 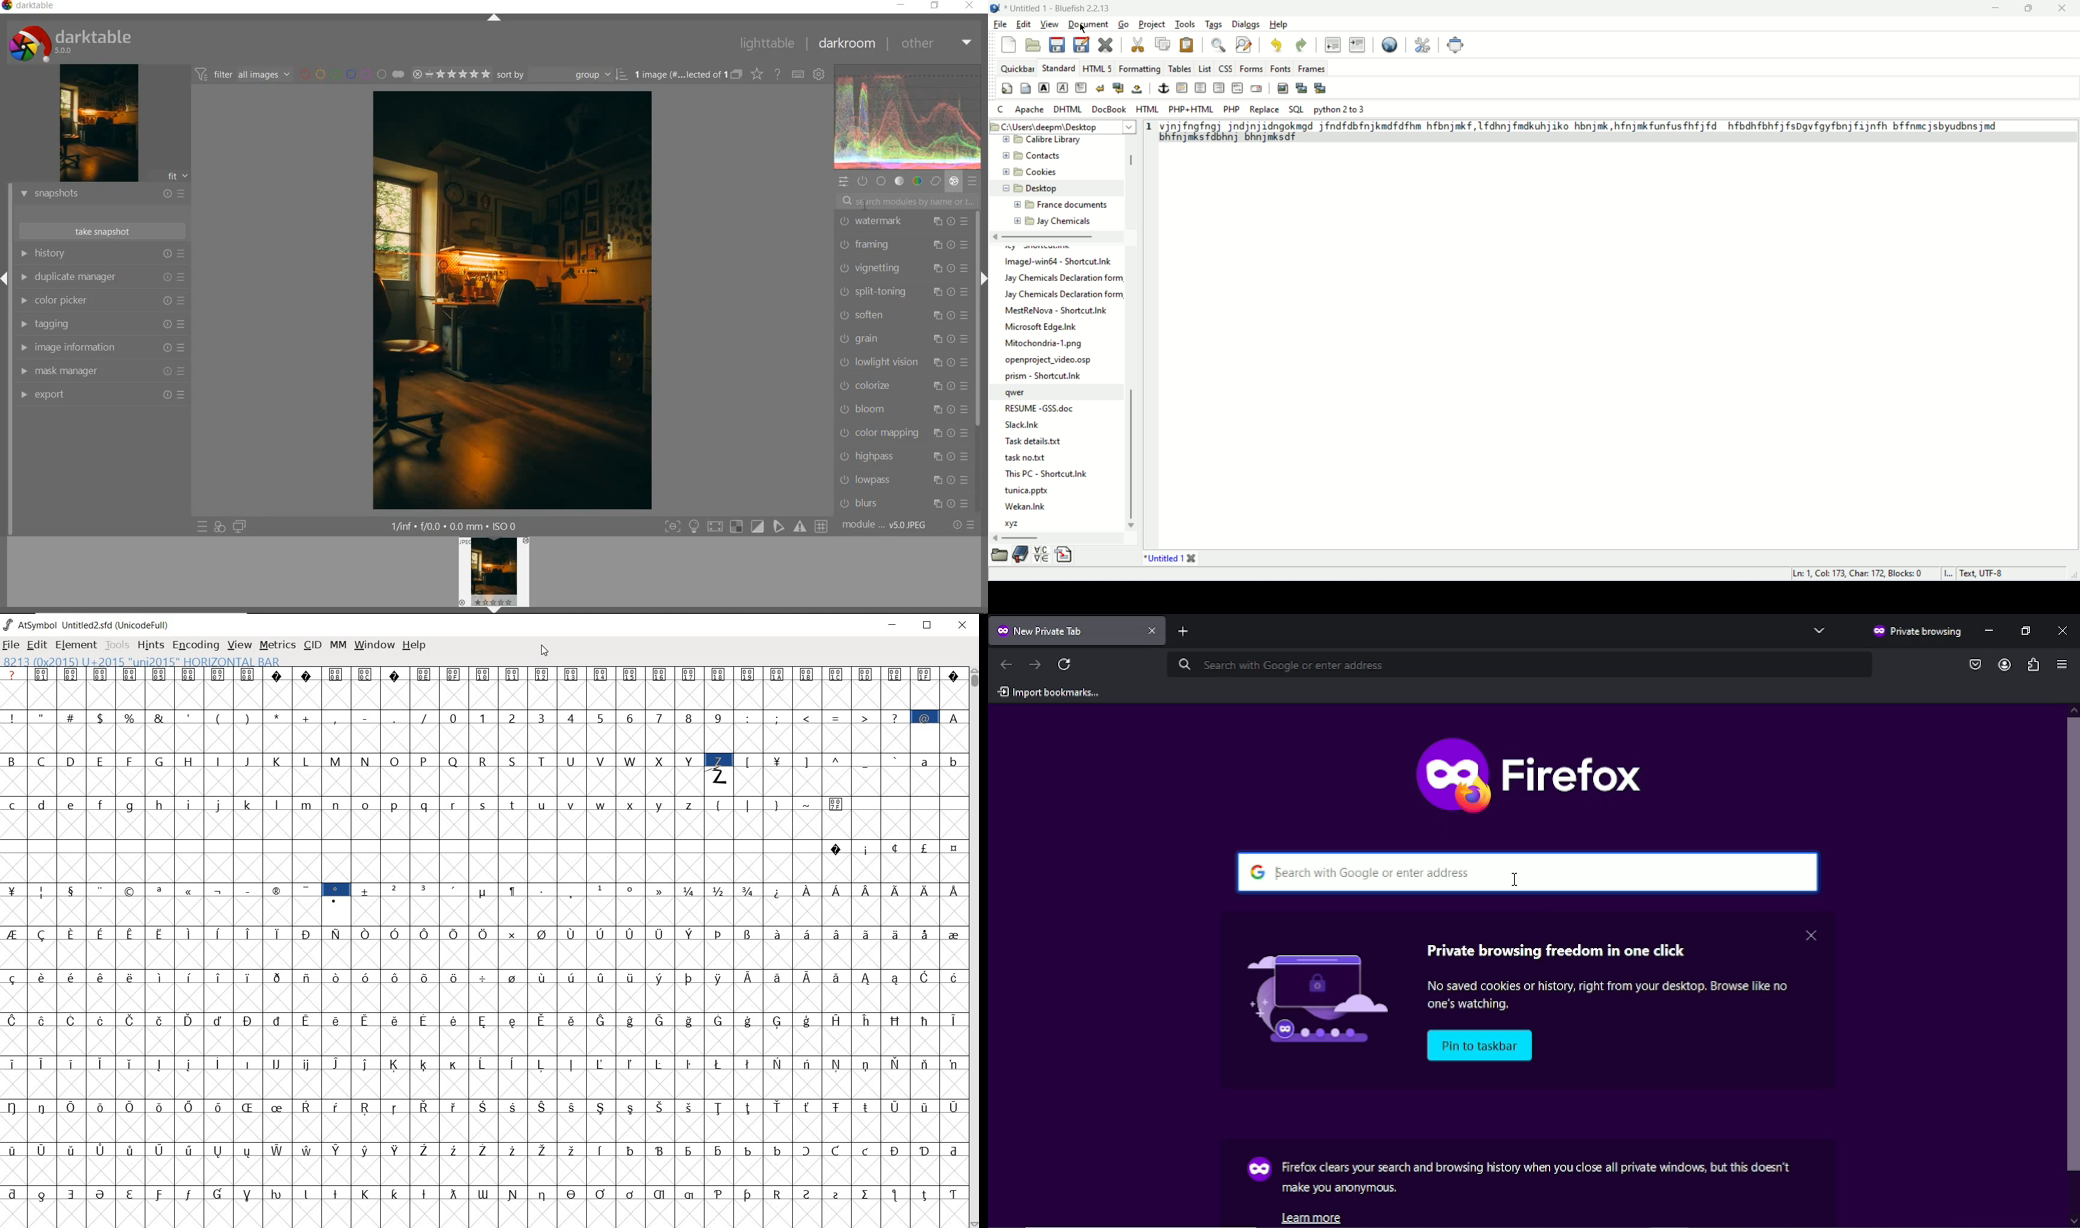 What do you see at coordinates (279, 646) in the screenshot?
I see `METRICS` at bounding box center [279, 646].